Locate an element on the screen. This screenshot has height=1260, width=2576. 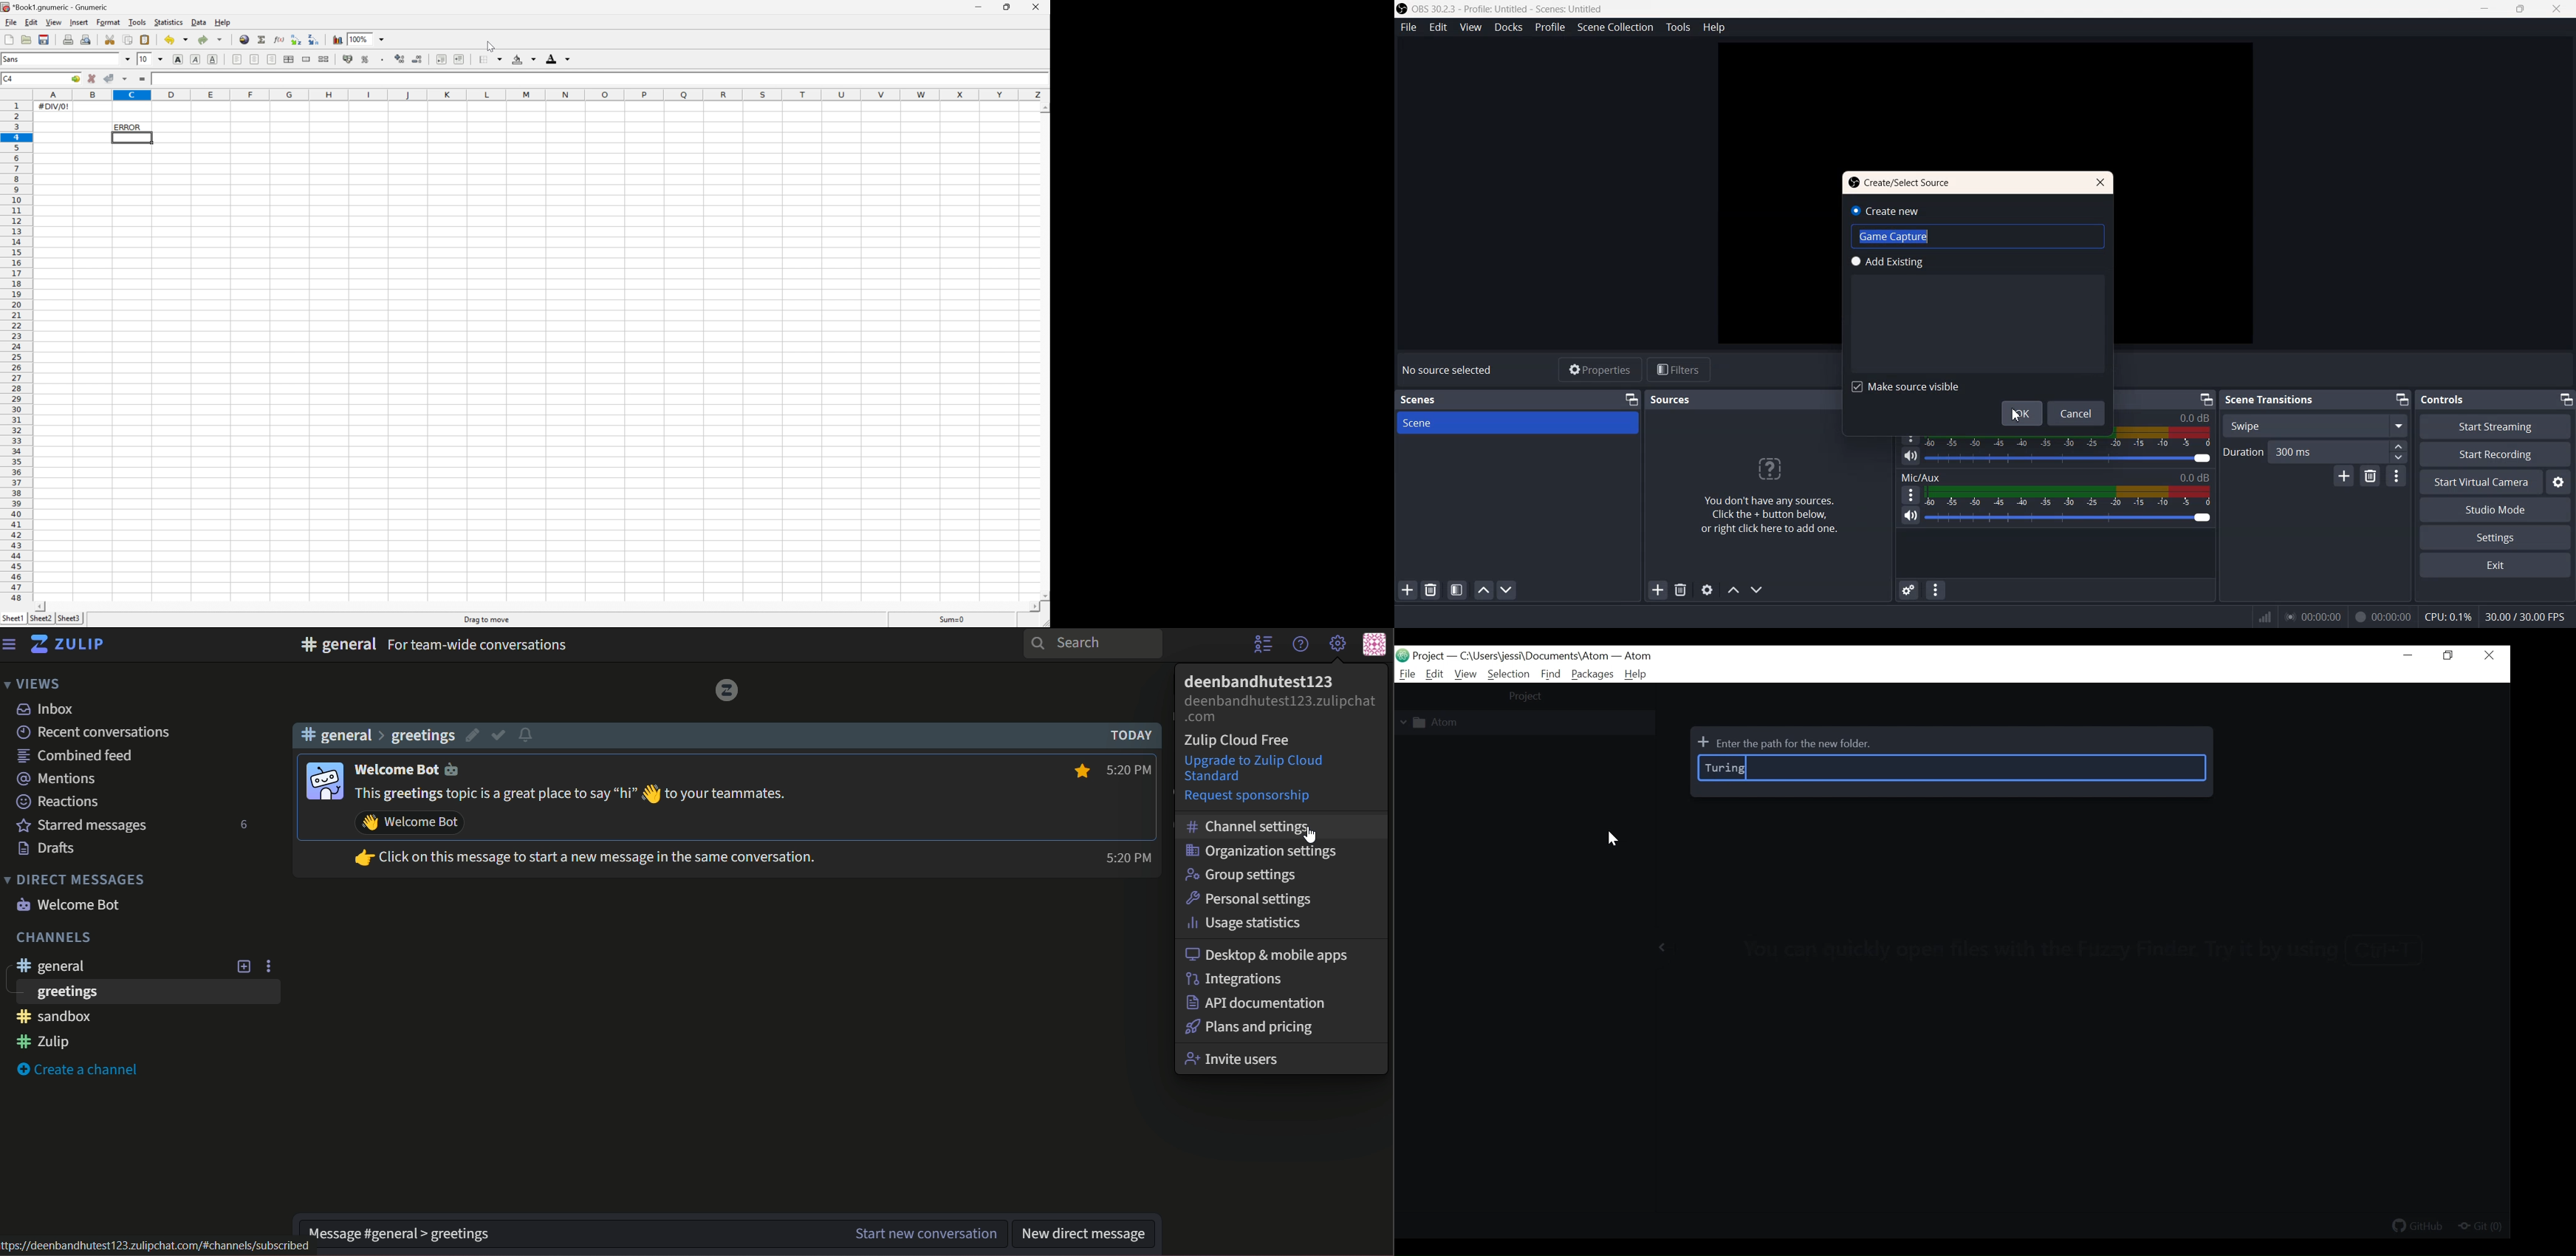
invite users is located at coordinates (1235, 1059).